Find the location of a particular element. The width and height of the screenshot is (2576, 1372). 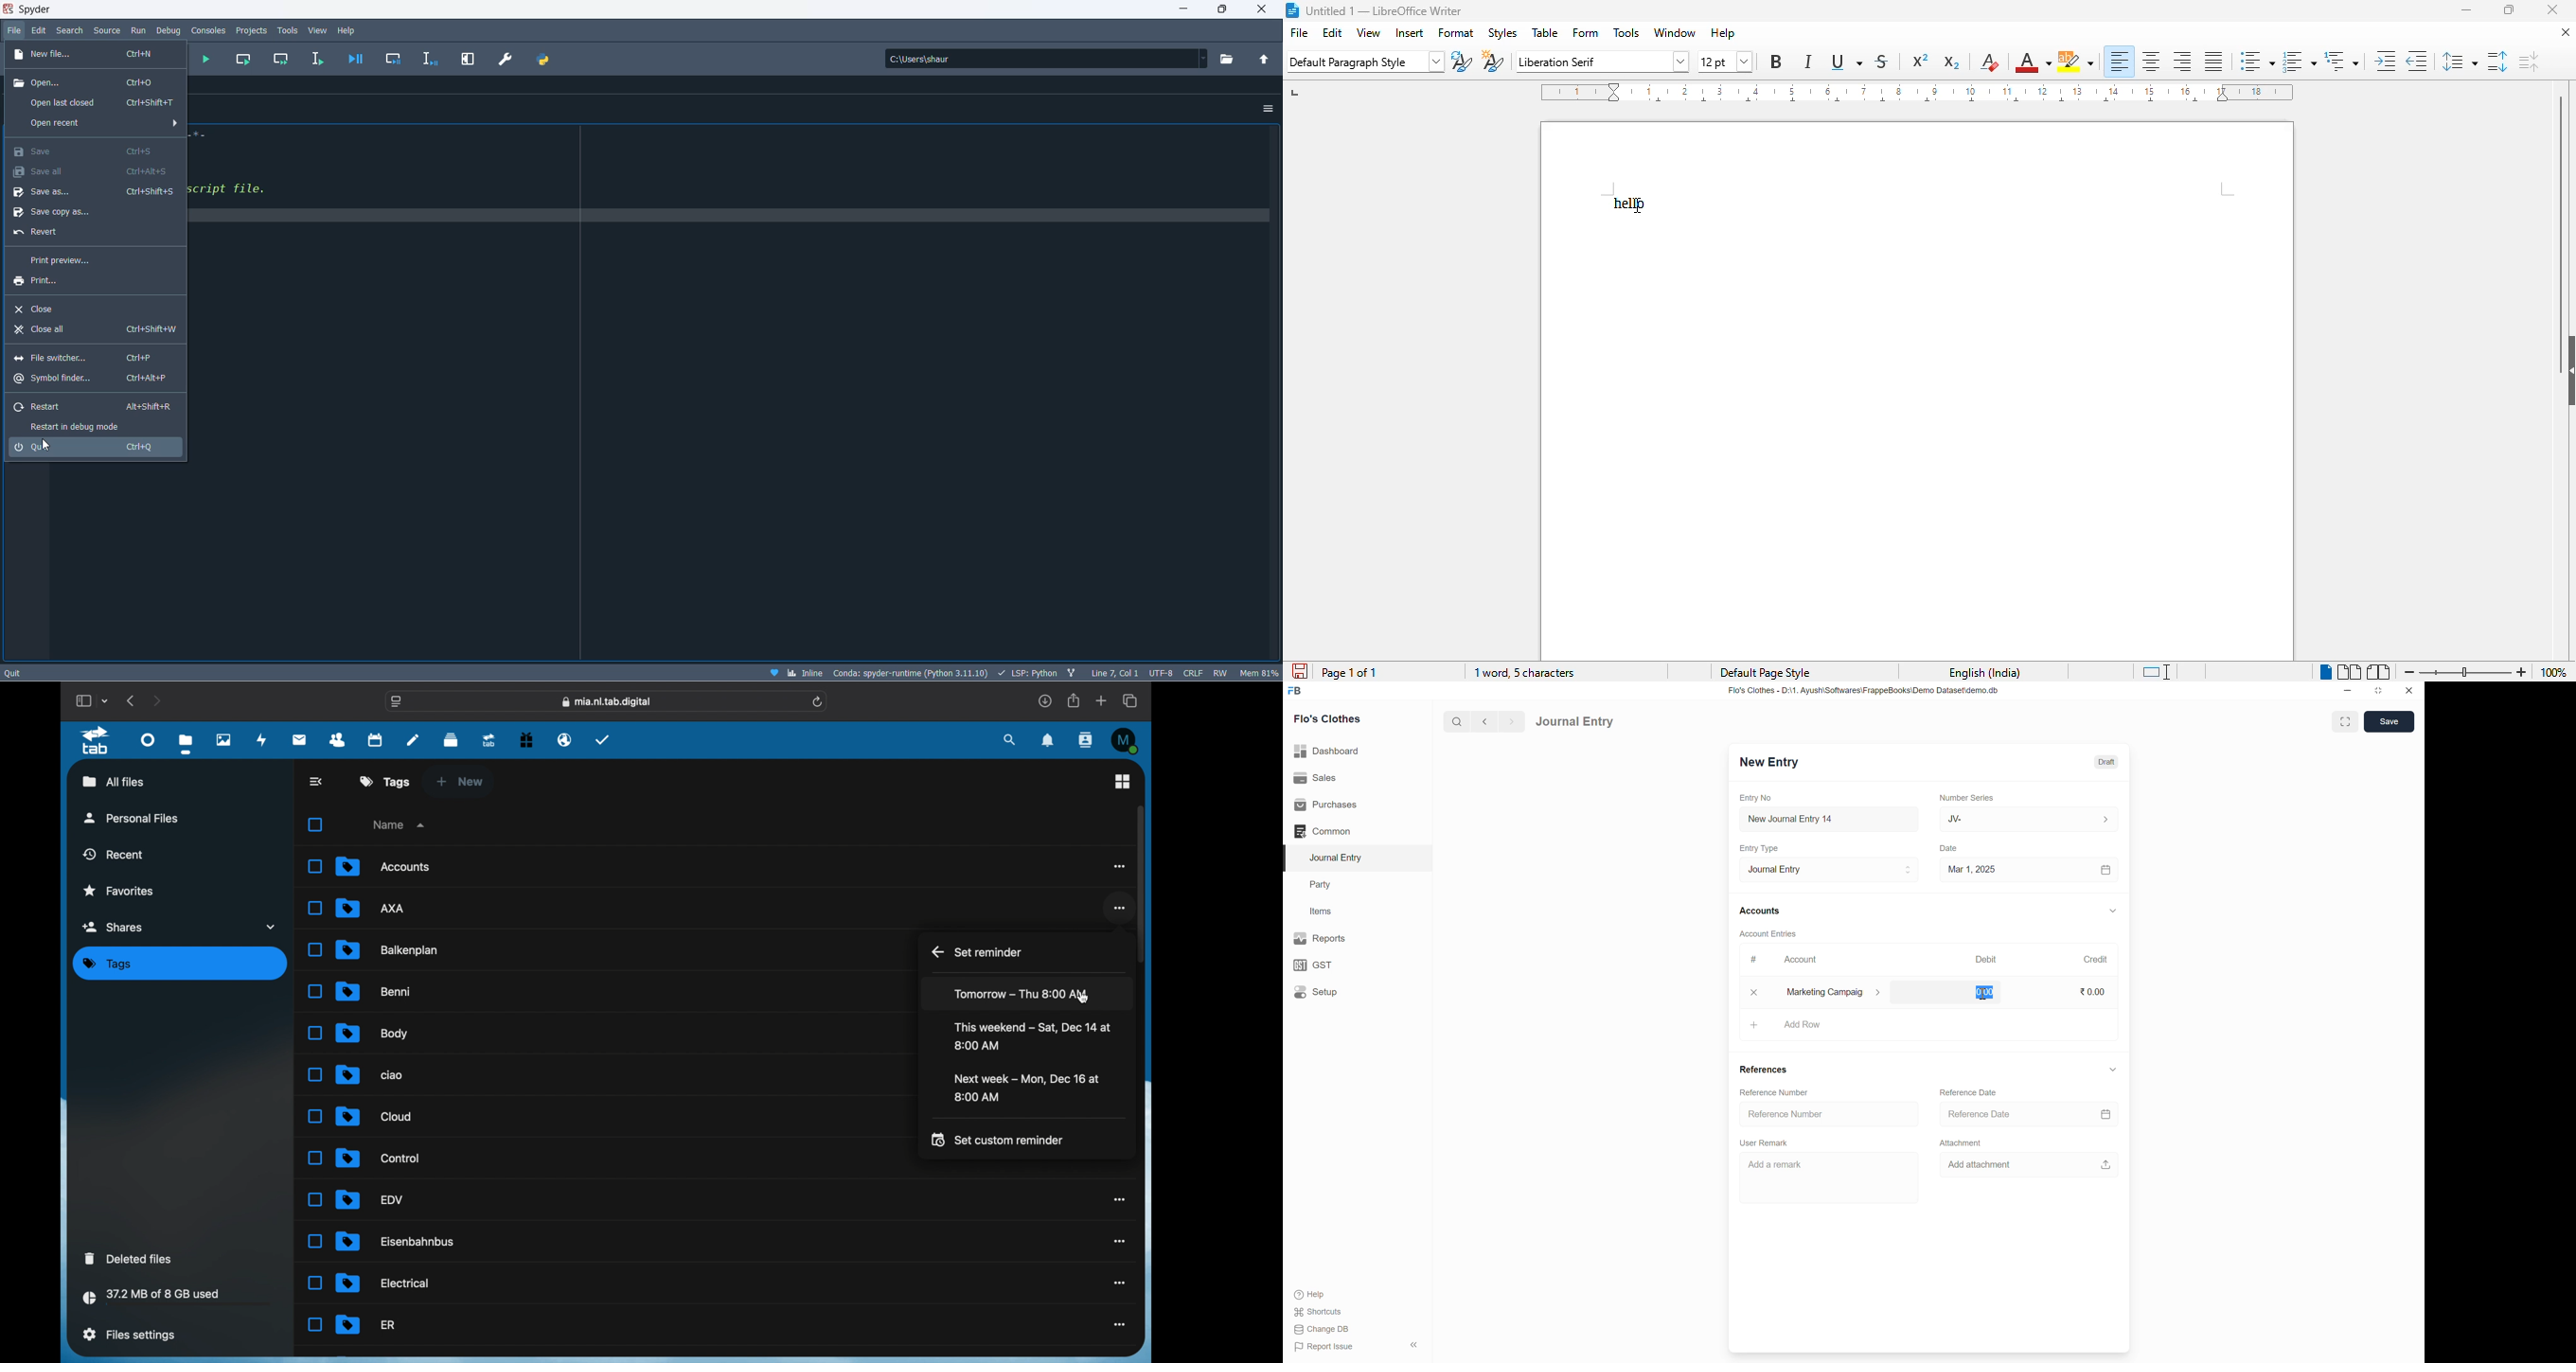

clear direct formatting is located at coordinates (1990, 62).